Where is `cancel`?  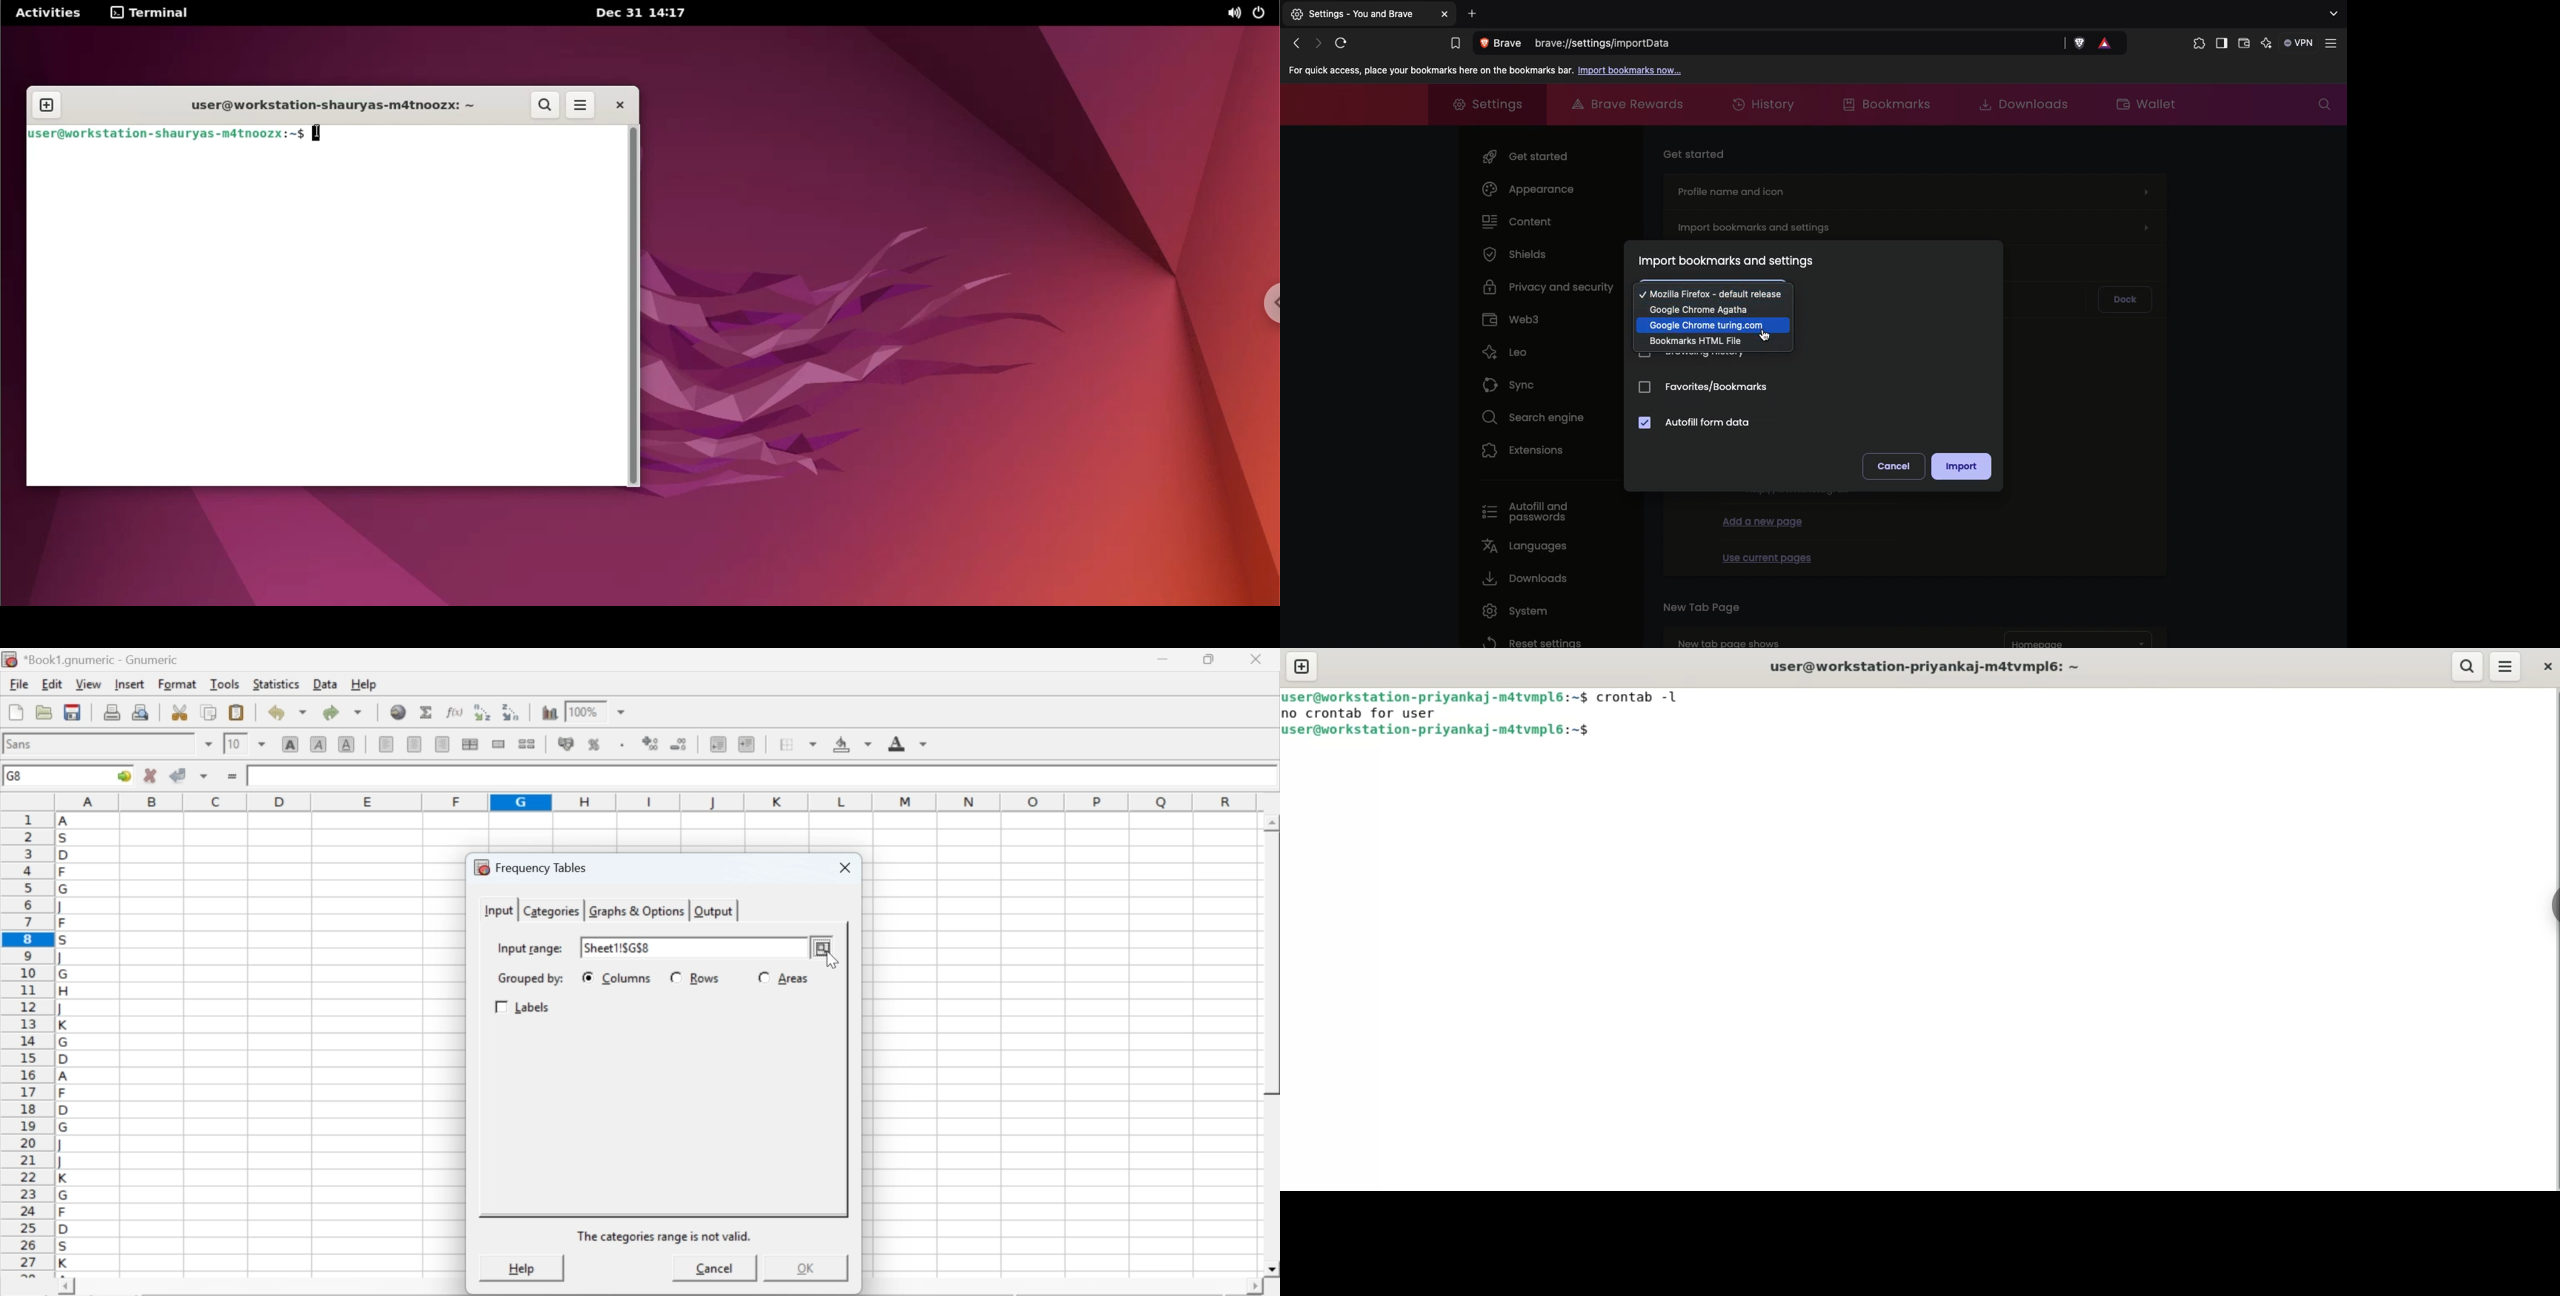 cancel is located at coordinates (715, 1271).